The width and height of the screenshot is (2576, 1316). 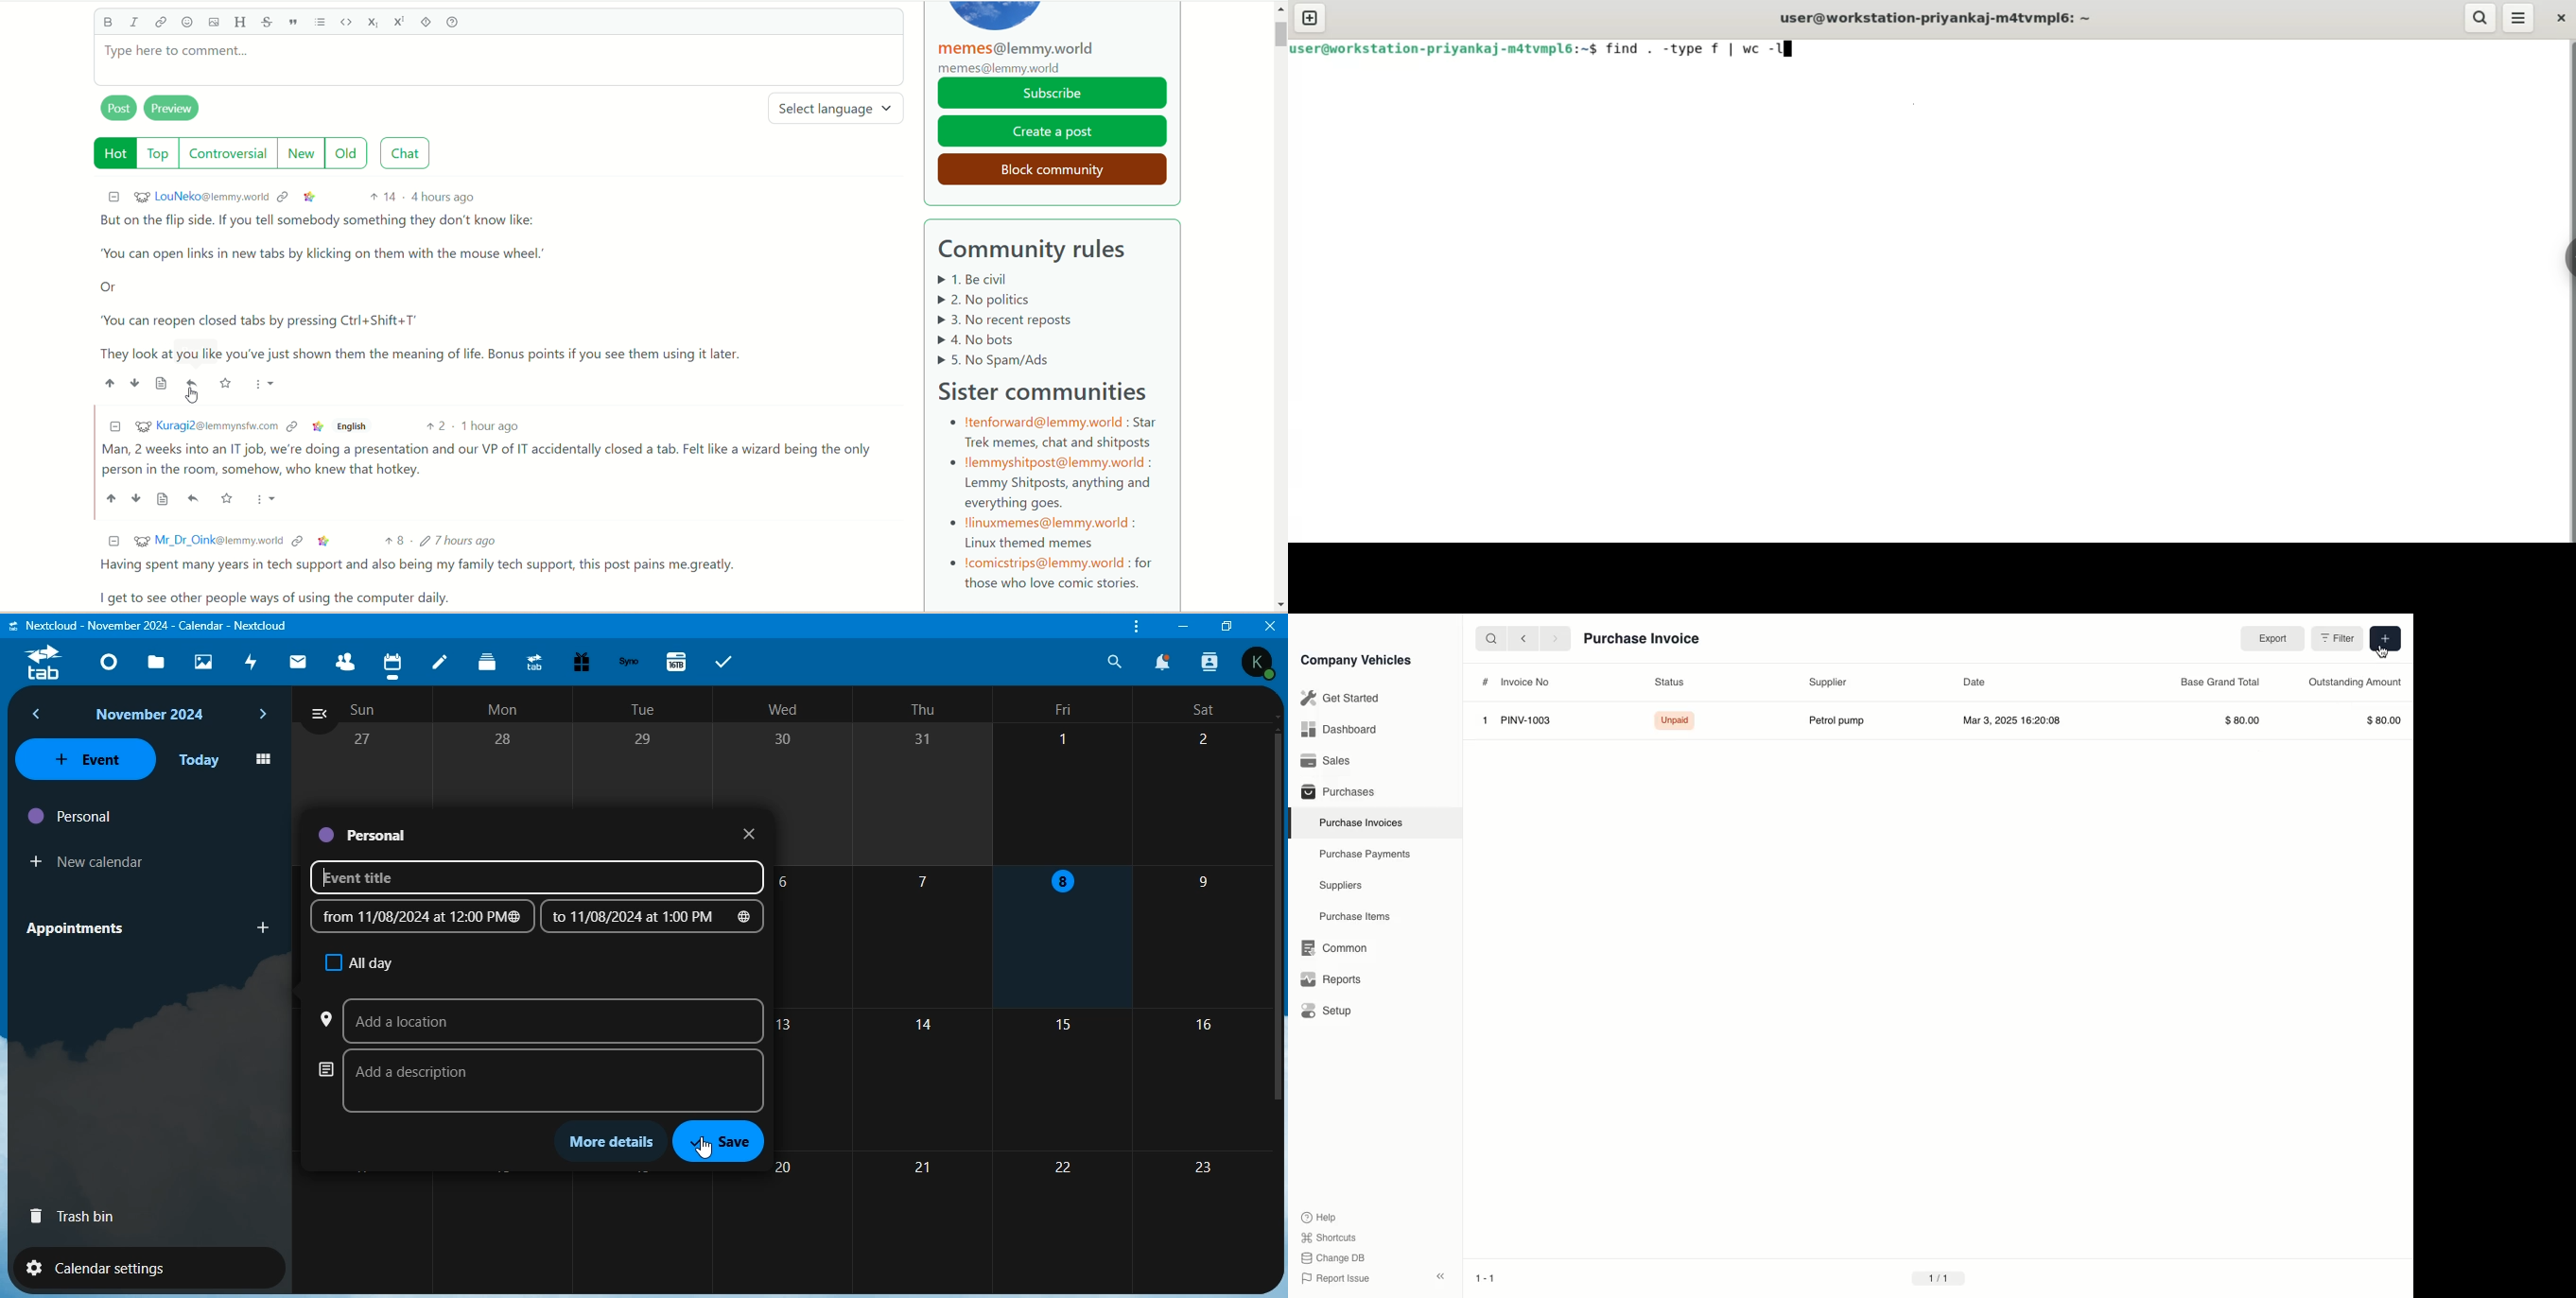 What do you see at coordinates (460, 23) in the screenshot?
I see `help` at bounding box center [460, 23].